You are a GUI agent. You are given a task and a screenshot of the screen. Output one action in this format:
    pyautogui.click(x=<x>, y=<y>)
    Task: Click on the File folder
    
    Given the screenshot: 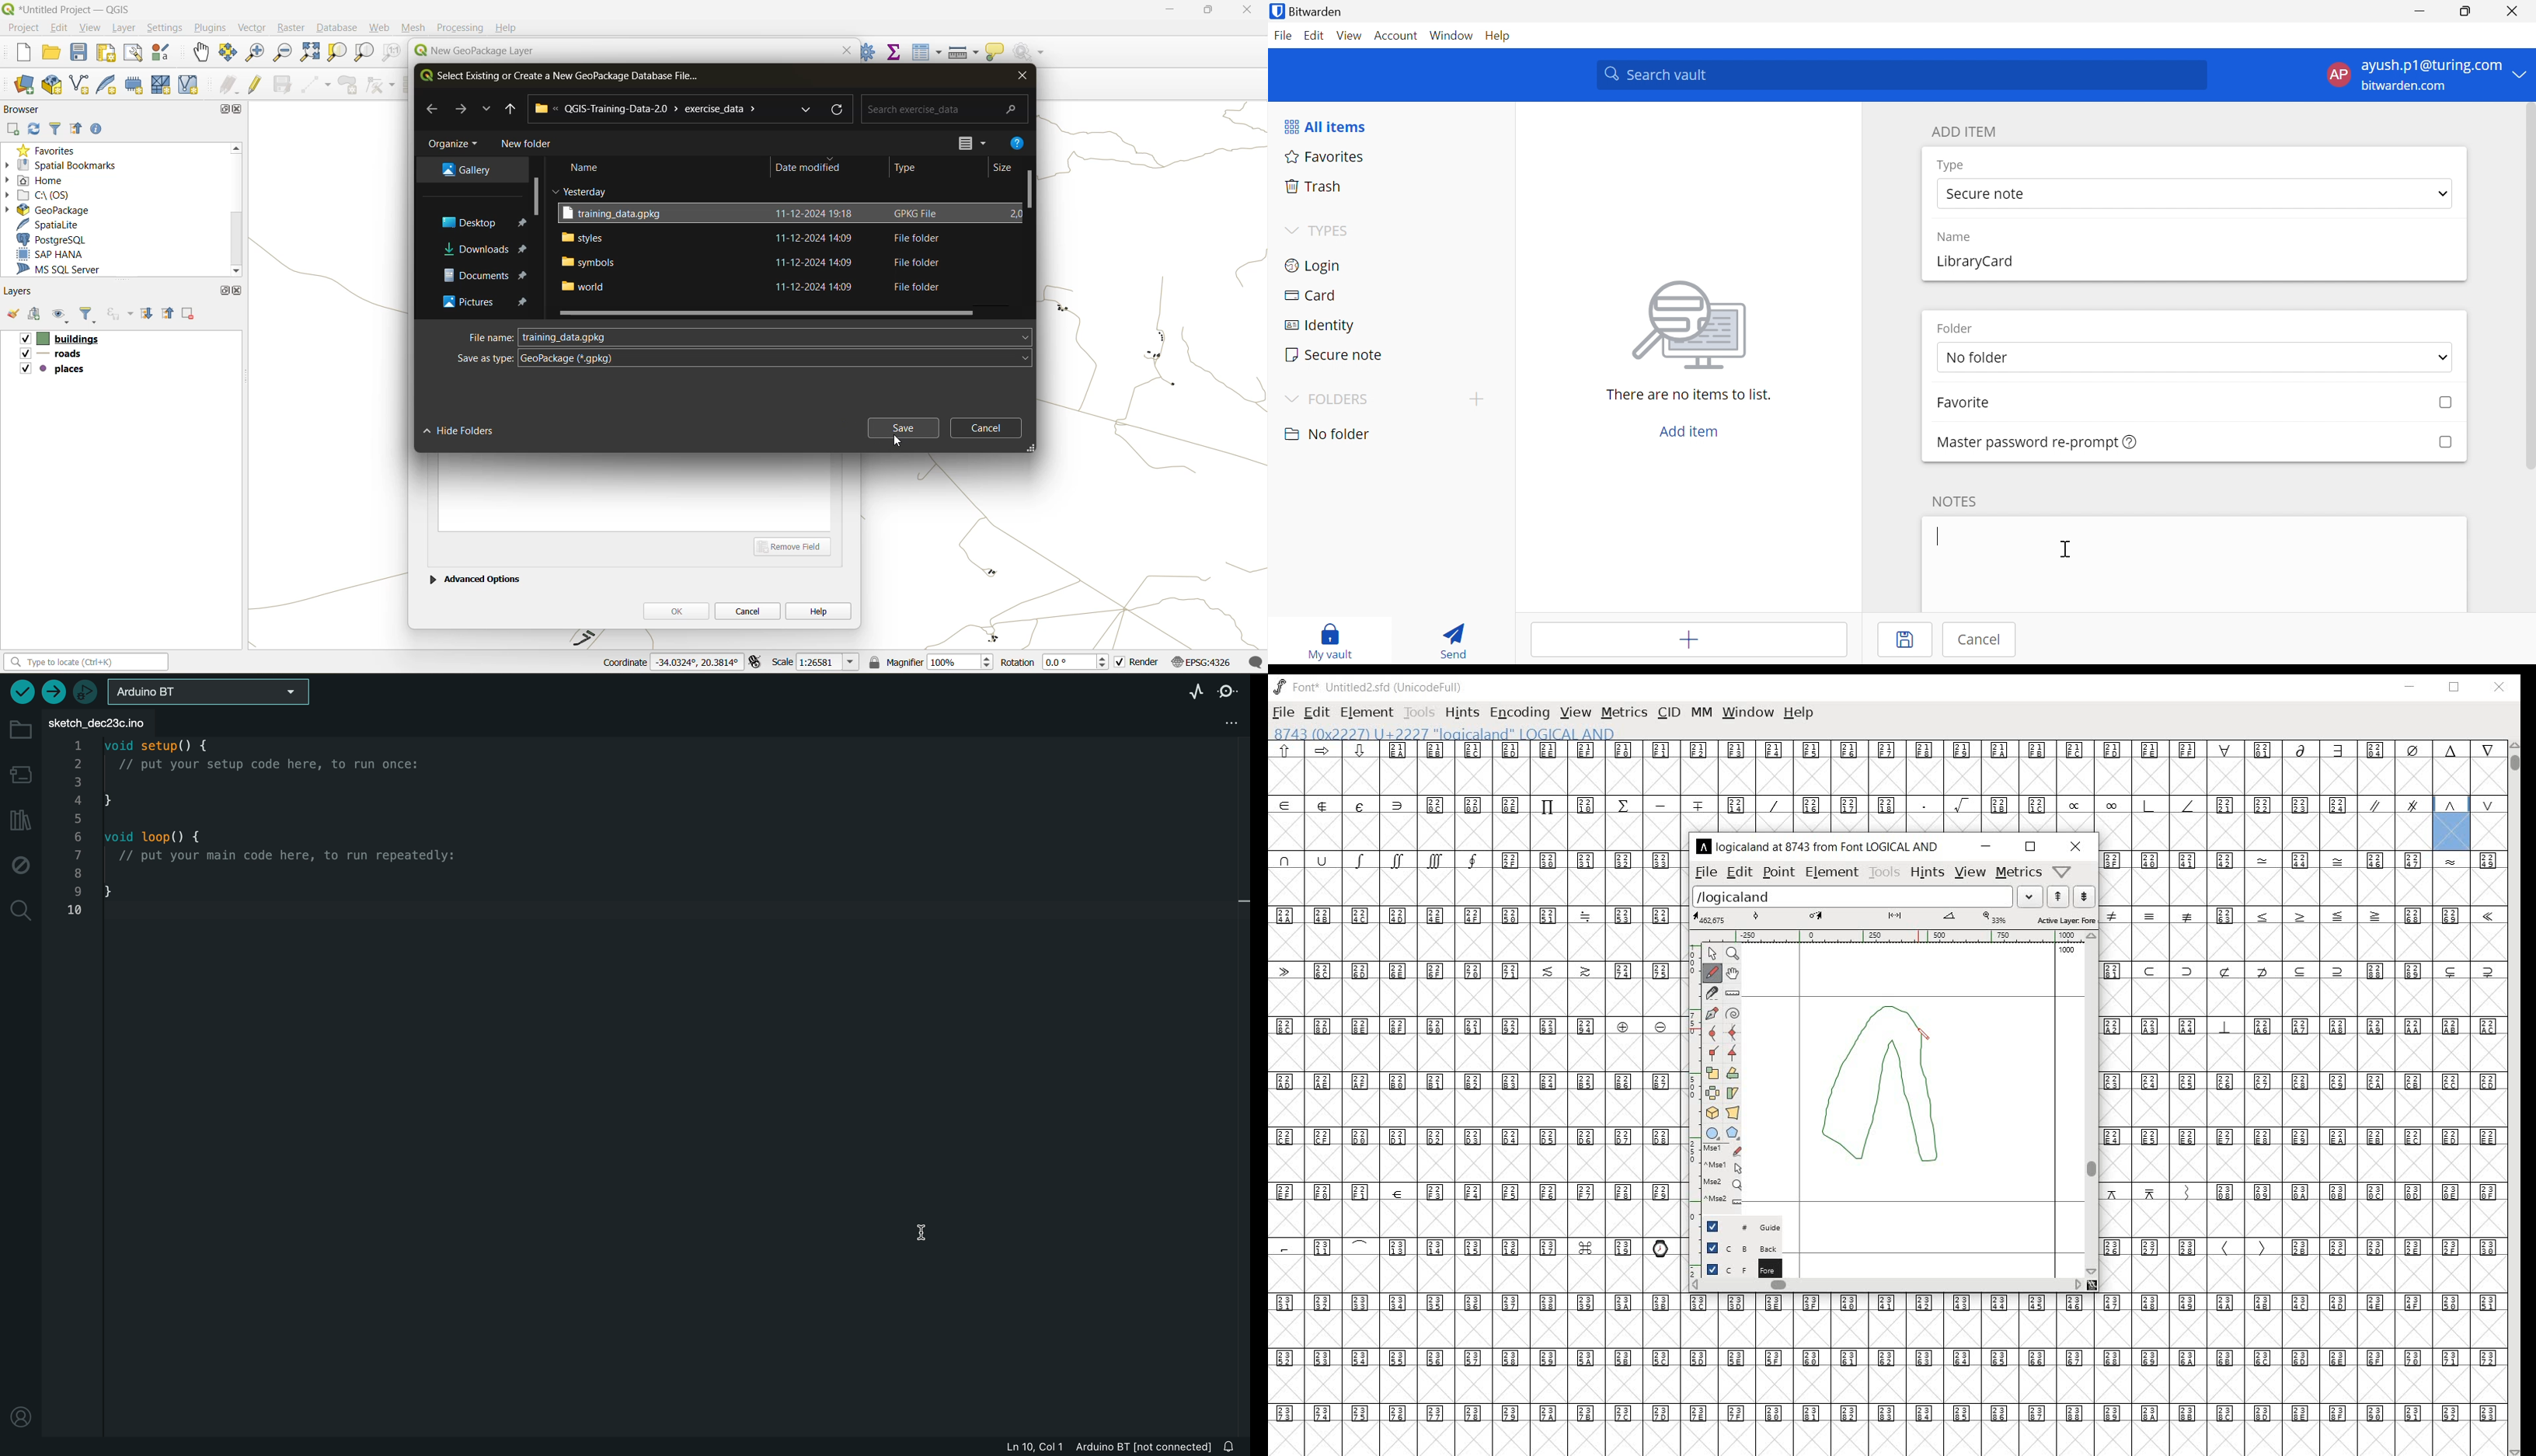 What is the action you would take?
    pyautogui.click(x=912, y=262)
    